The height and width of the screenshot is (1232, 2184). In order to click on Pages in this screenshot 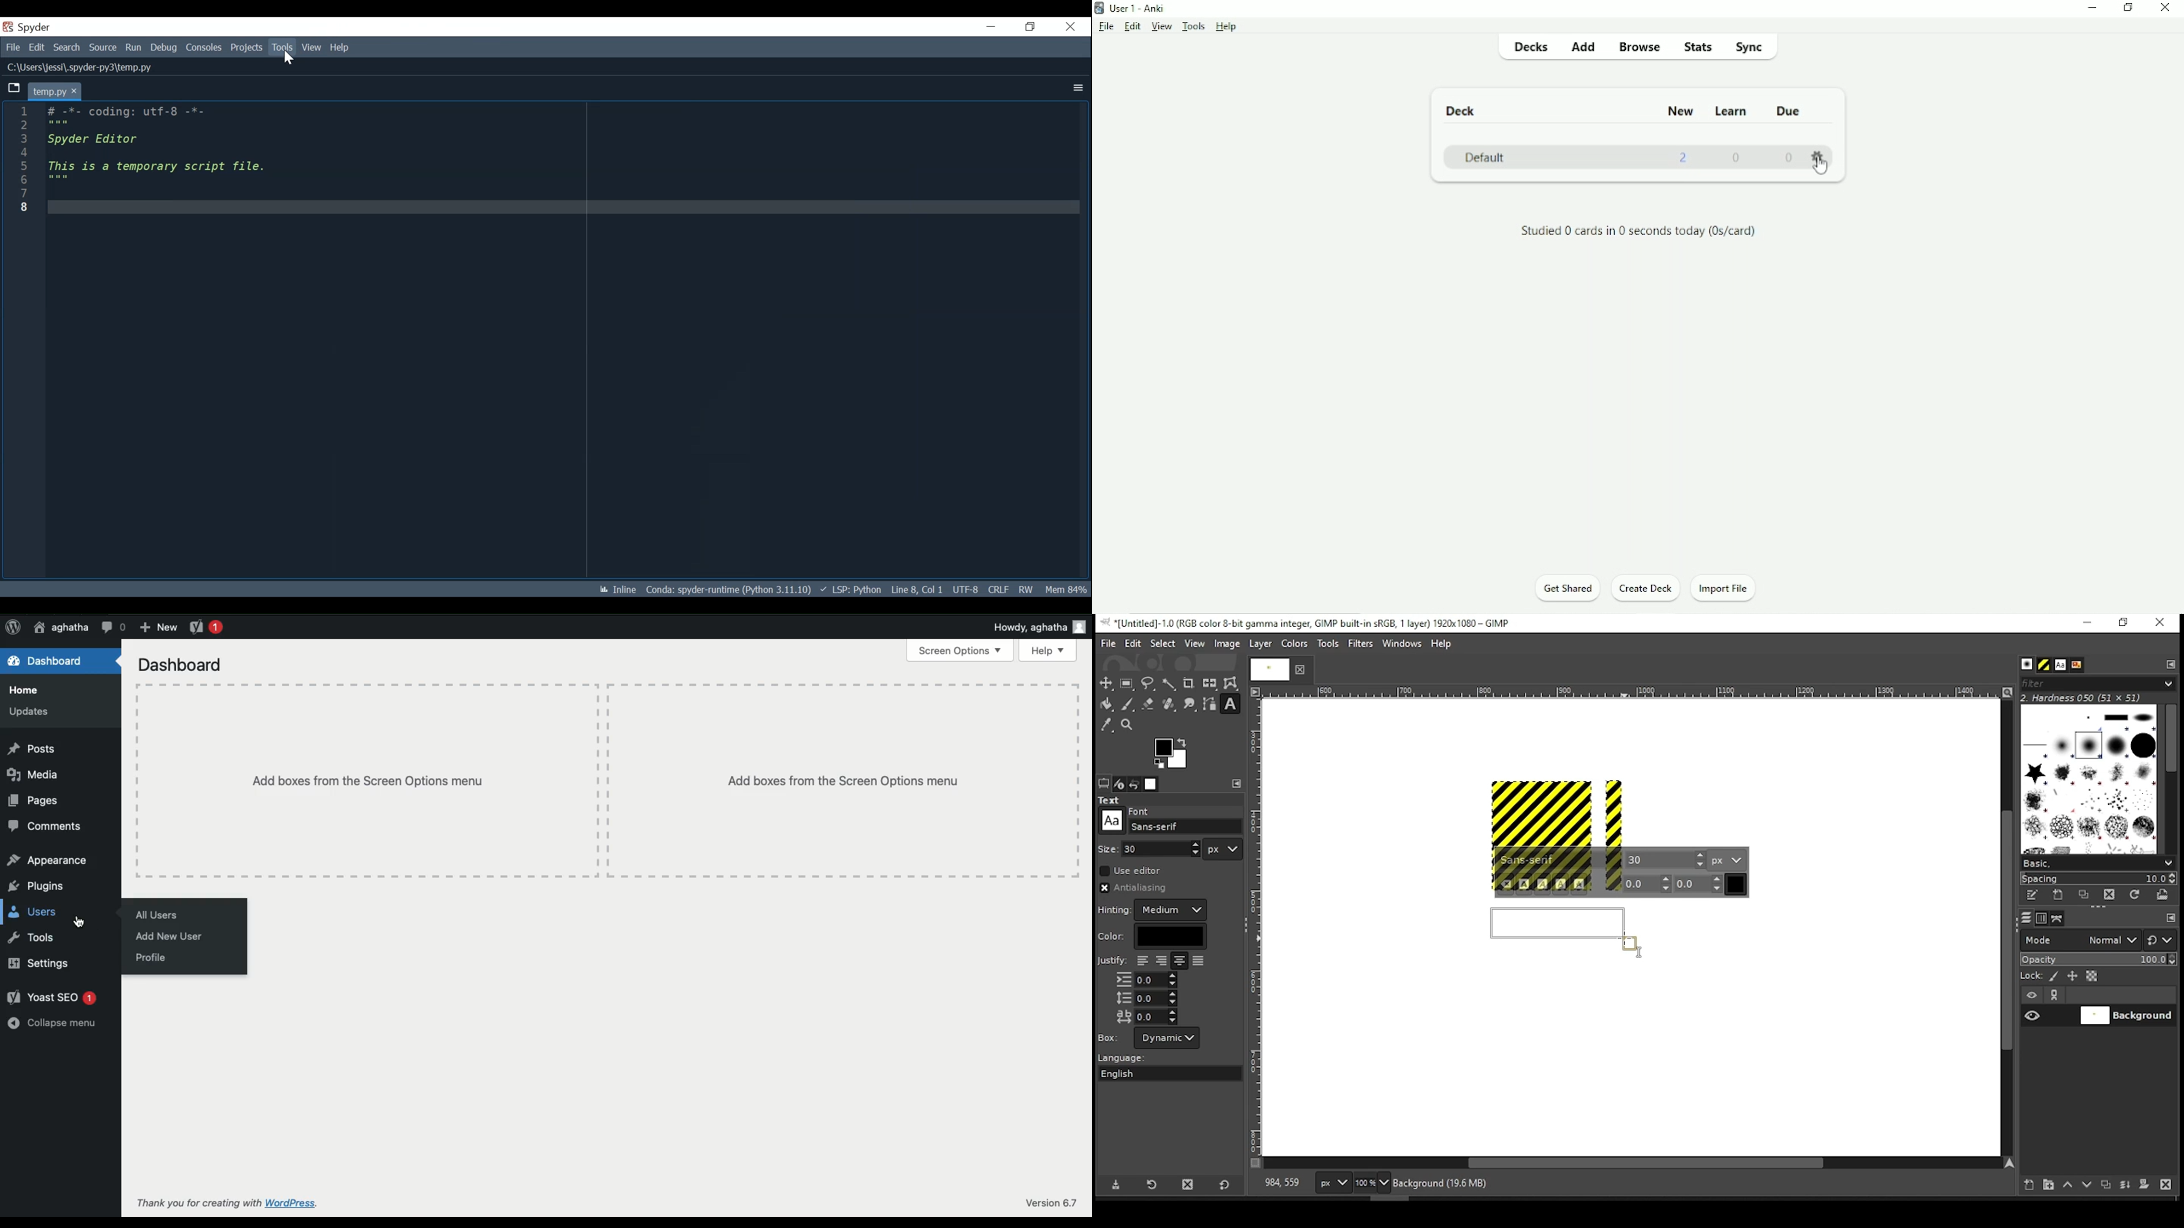, I will do `click(33, 800)`.